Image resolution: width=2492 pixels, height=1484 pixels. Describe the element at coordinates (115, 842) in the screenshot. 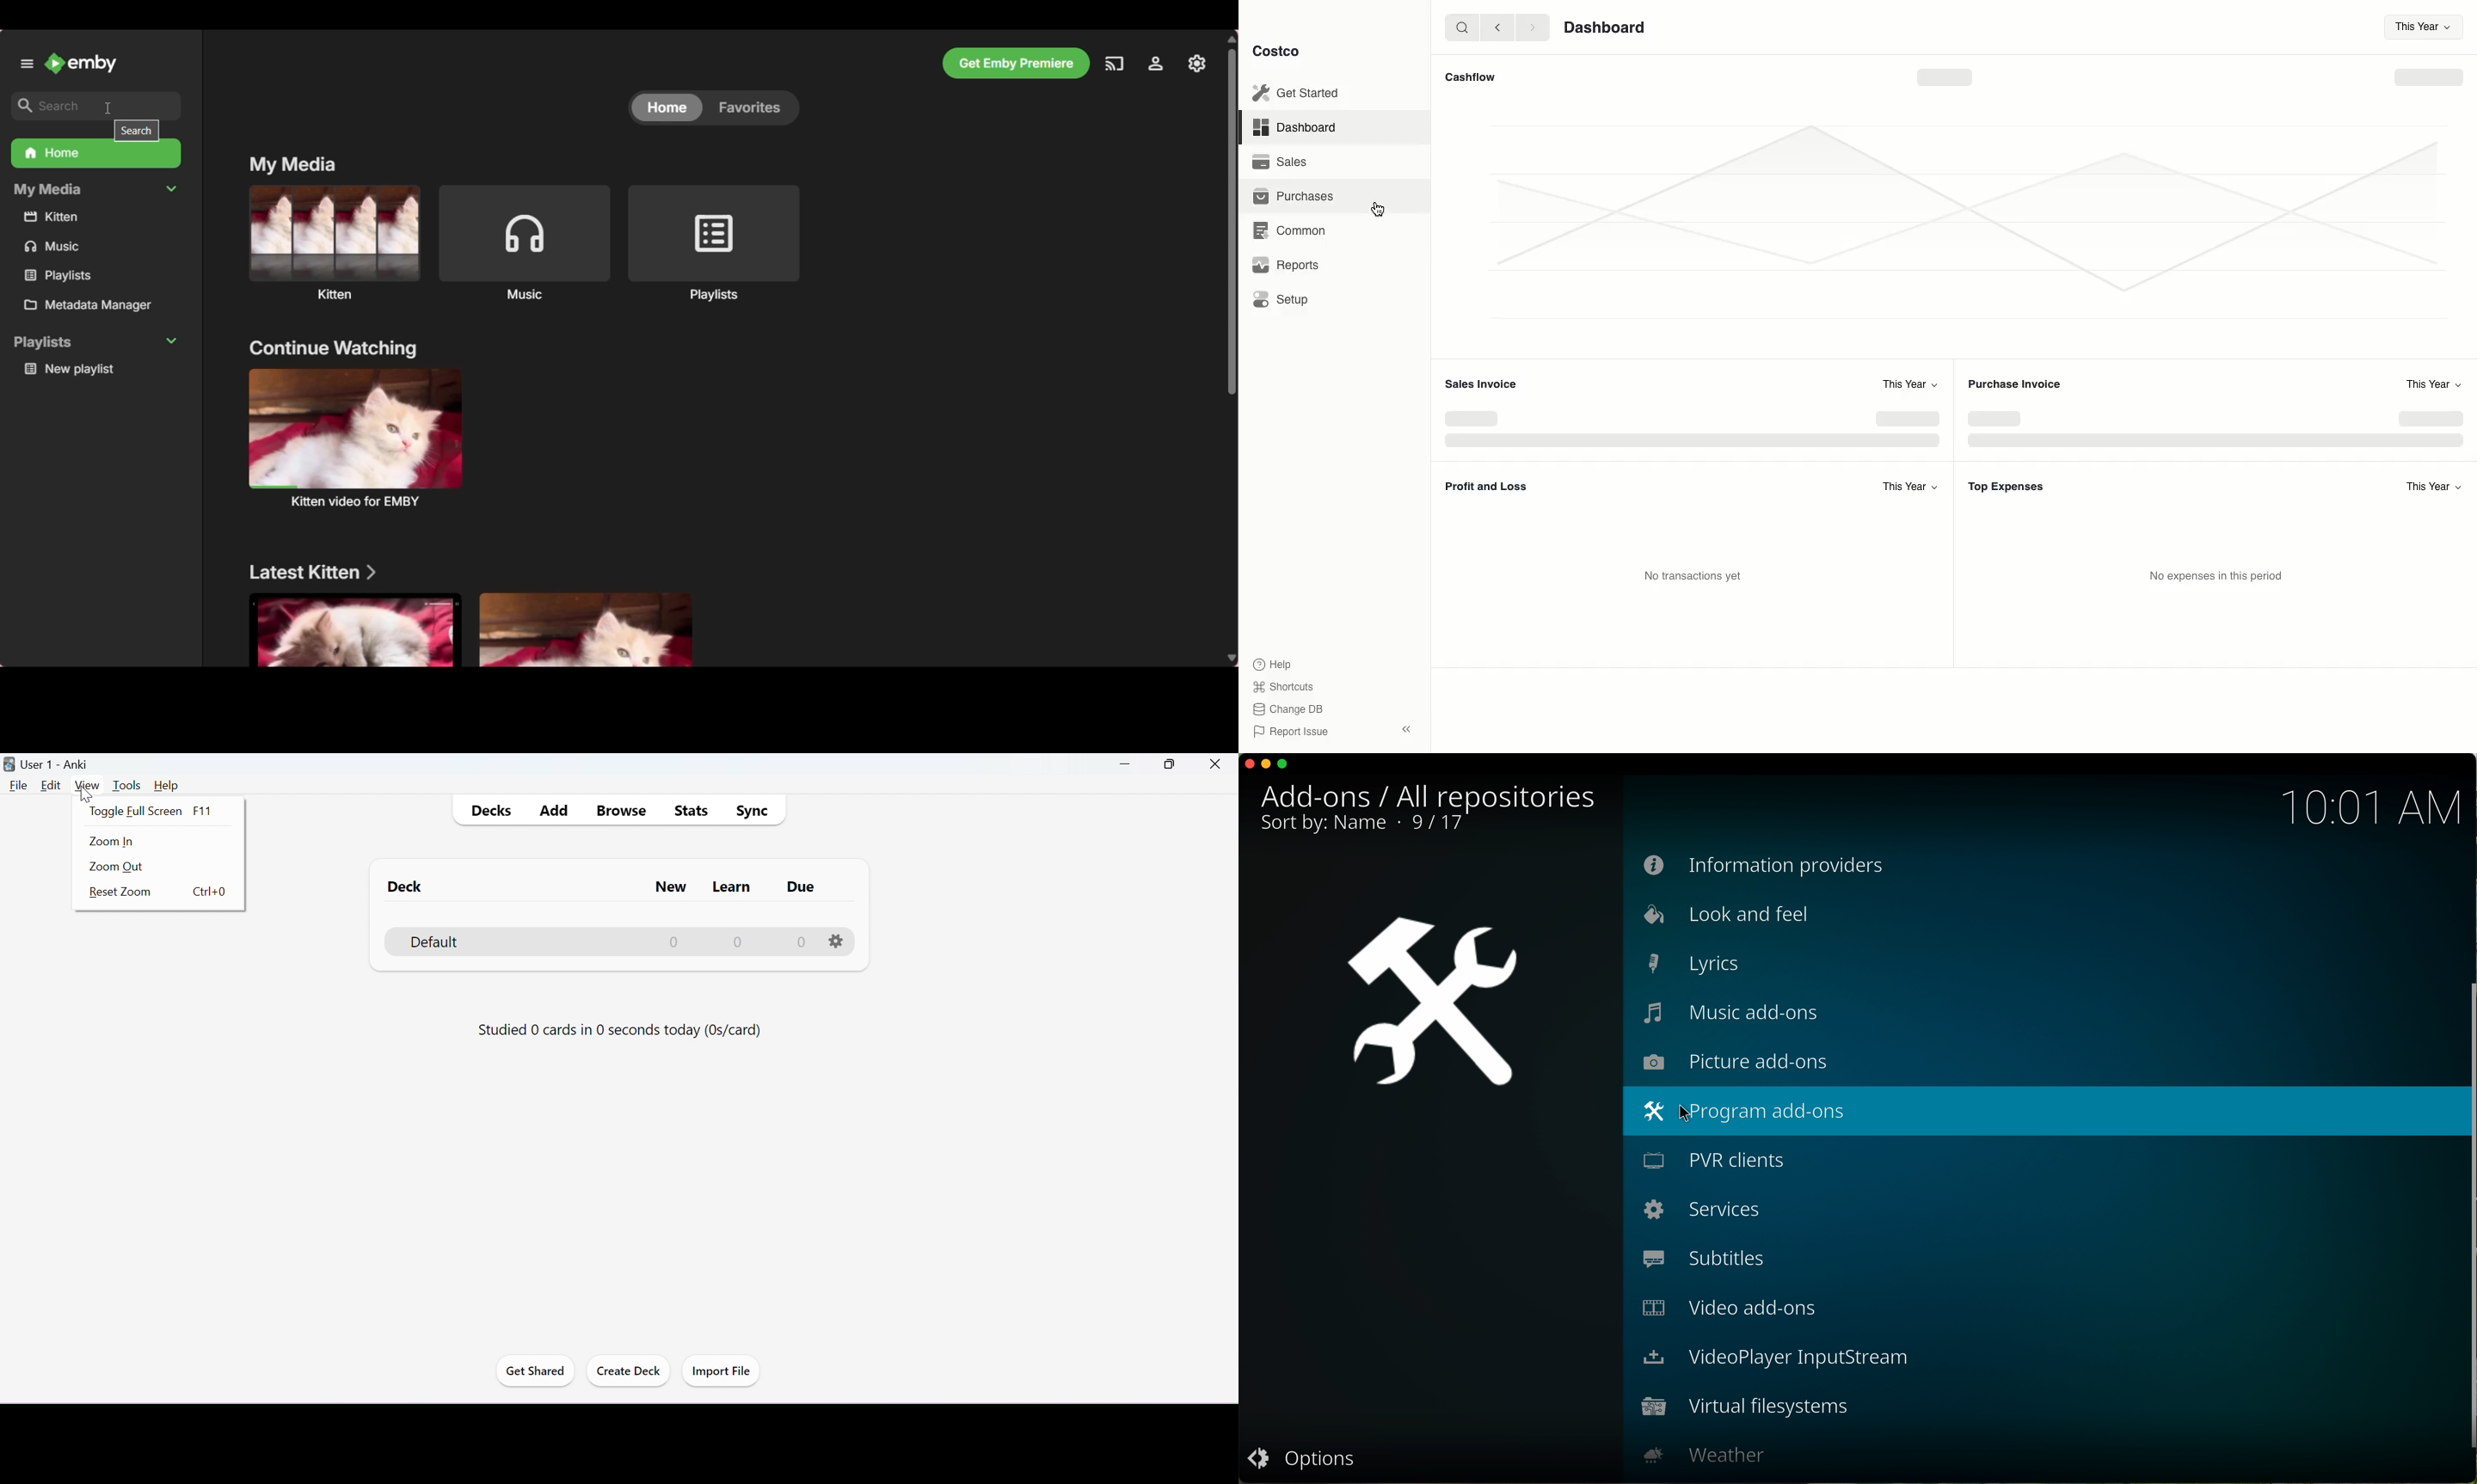

I see `zoom in` at that location.